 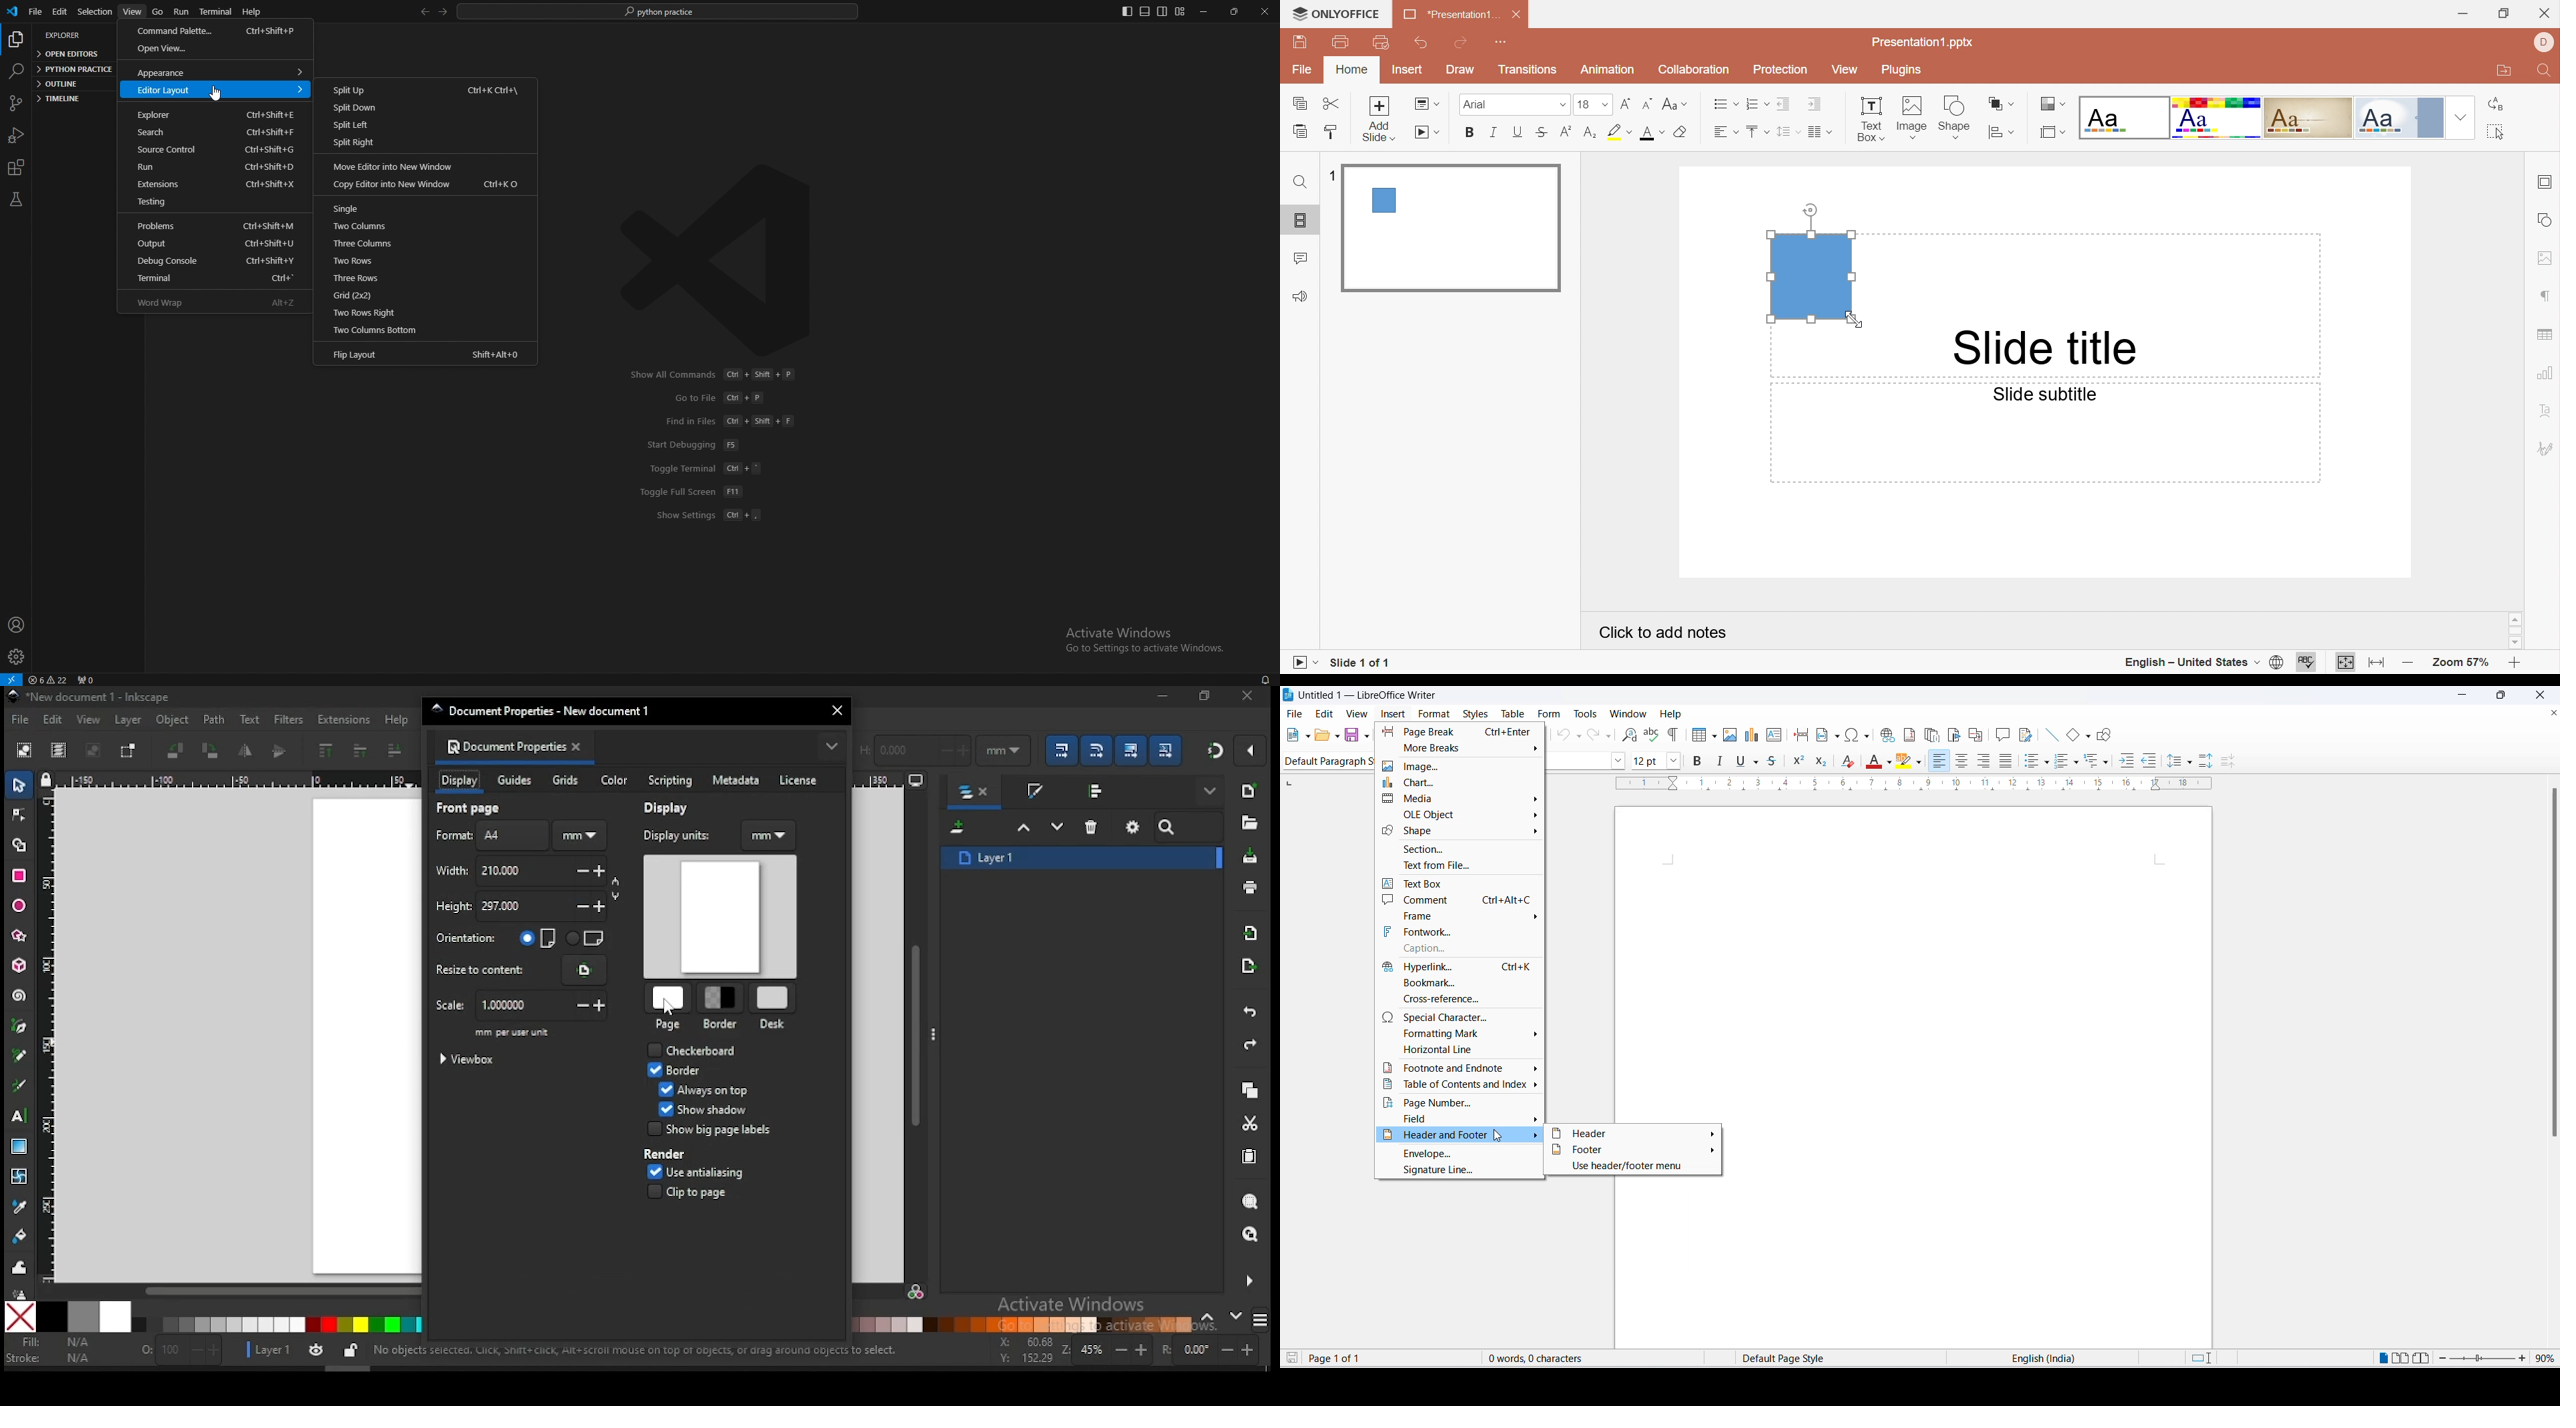 What do you see at coordinates (1696, 735) in the screenshot?
I see `insert grid` at bounding box center [1696, 735].